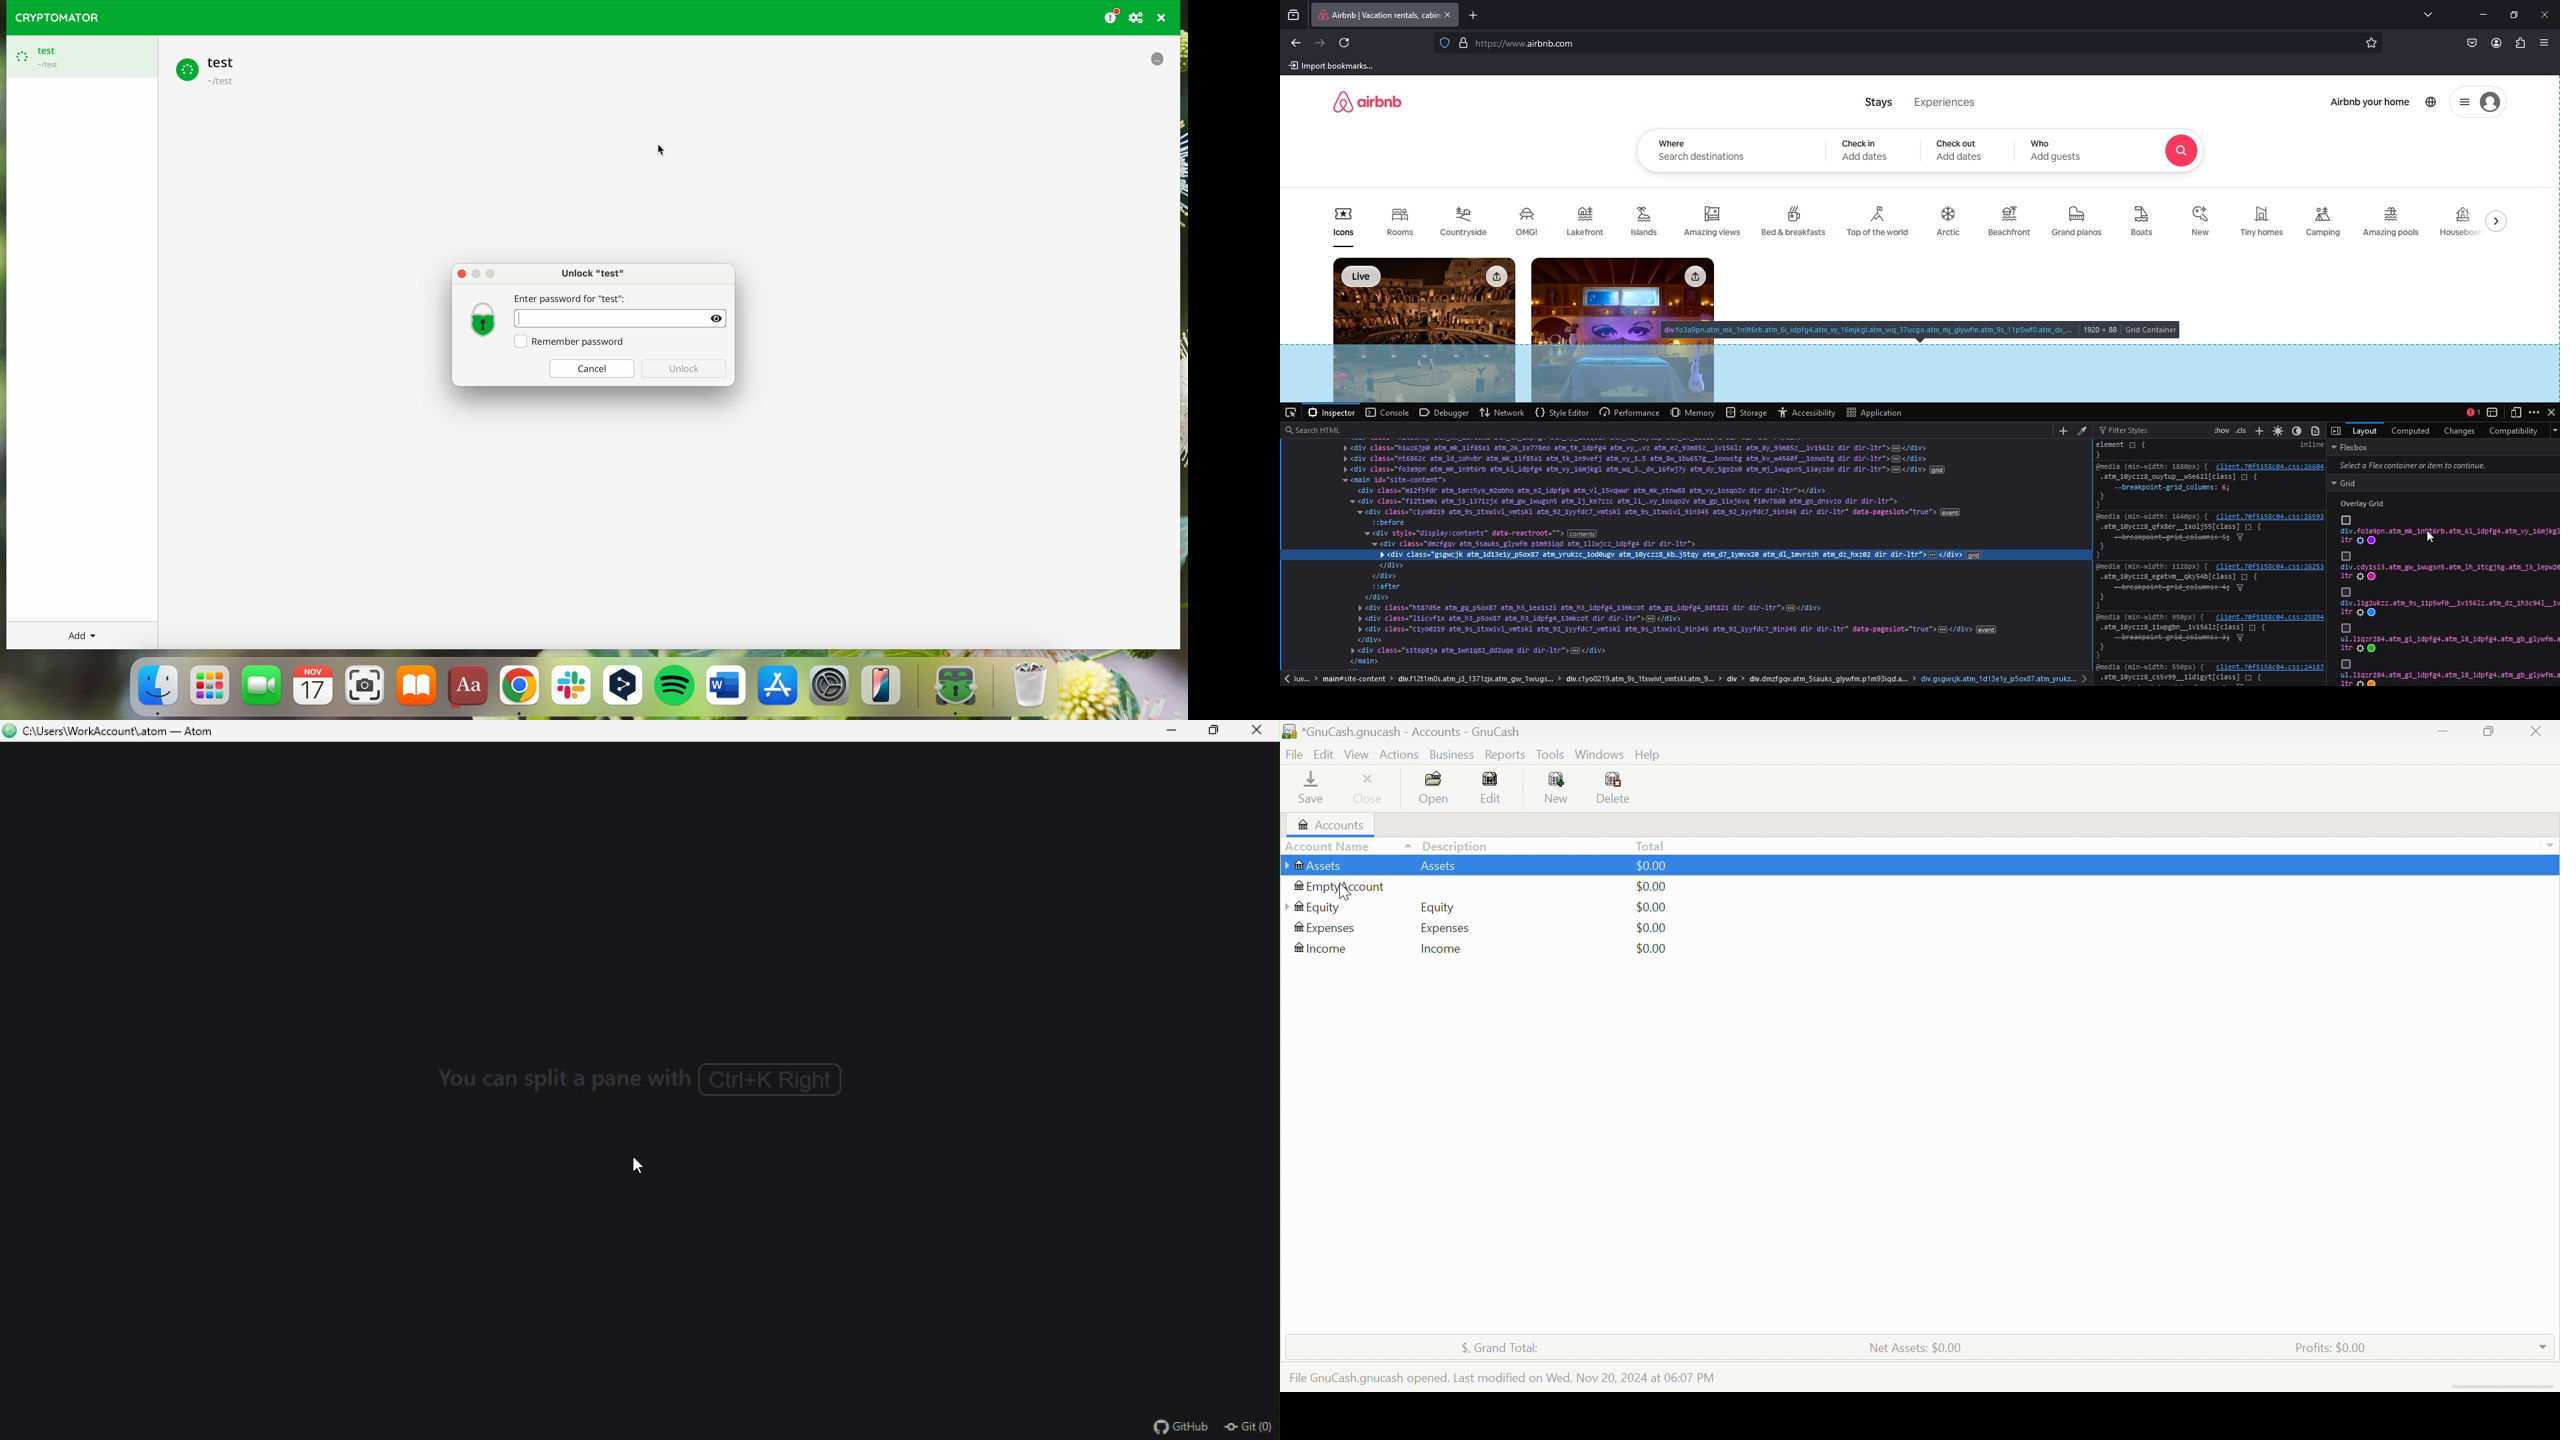 This screenshot has height=1456, width=2576. Describe the element at coordinates (2345, 665) in the screenshot. I see `` at that location.